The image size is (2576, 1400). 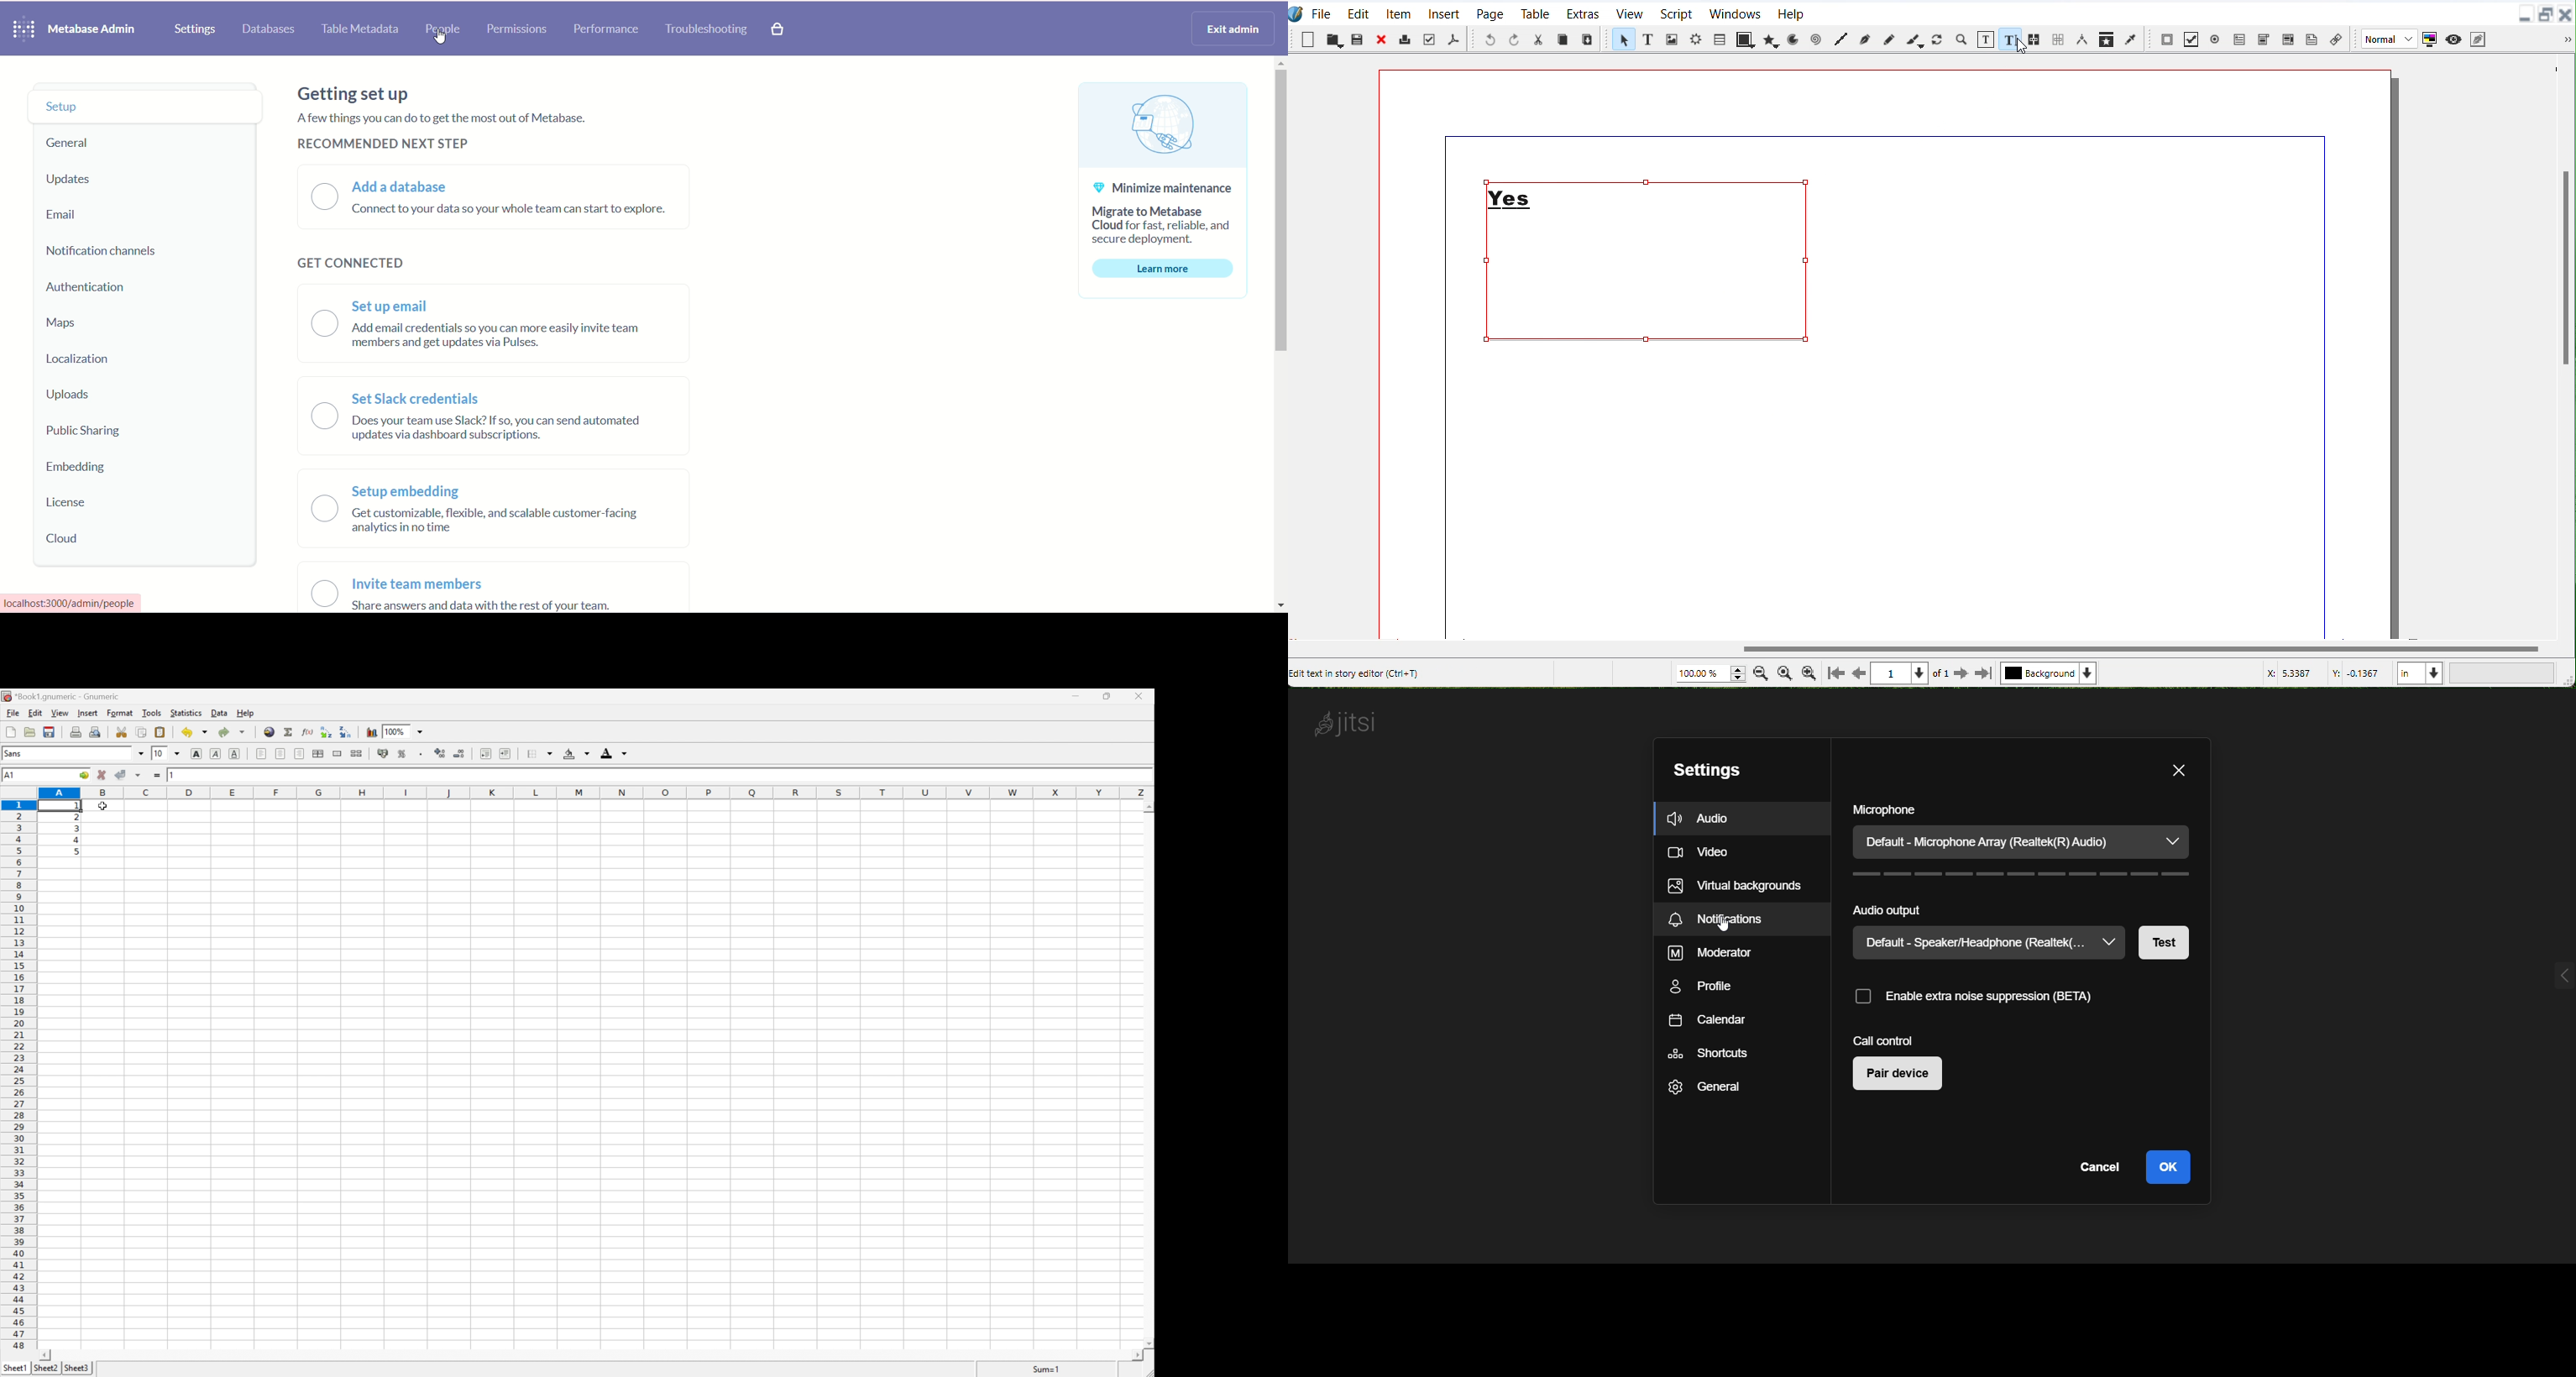 What do you see at coordinates (77, 840) in the screenshot?
I see `4` at bounding box center [77, 840].